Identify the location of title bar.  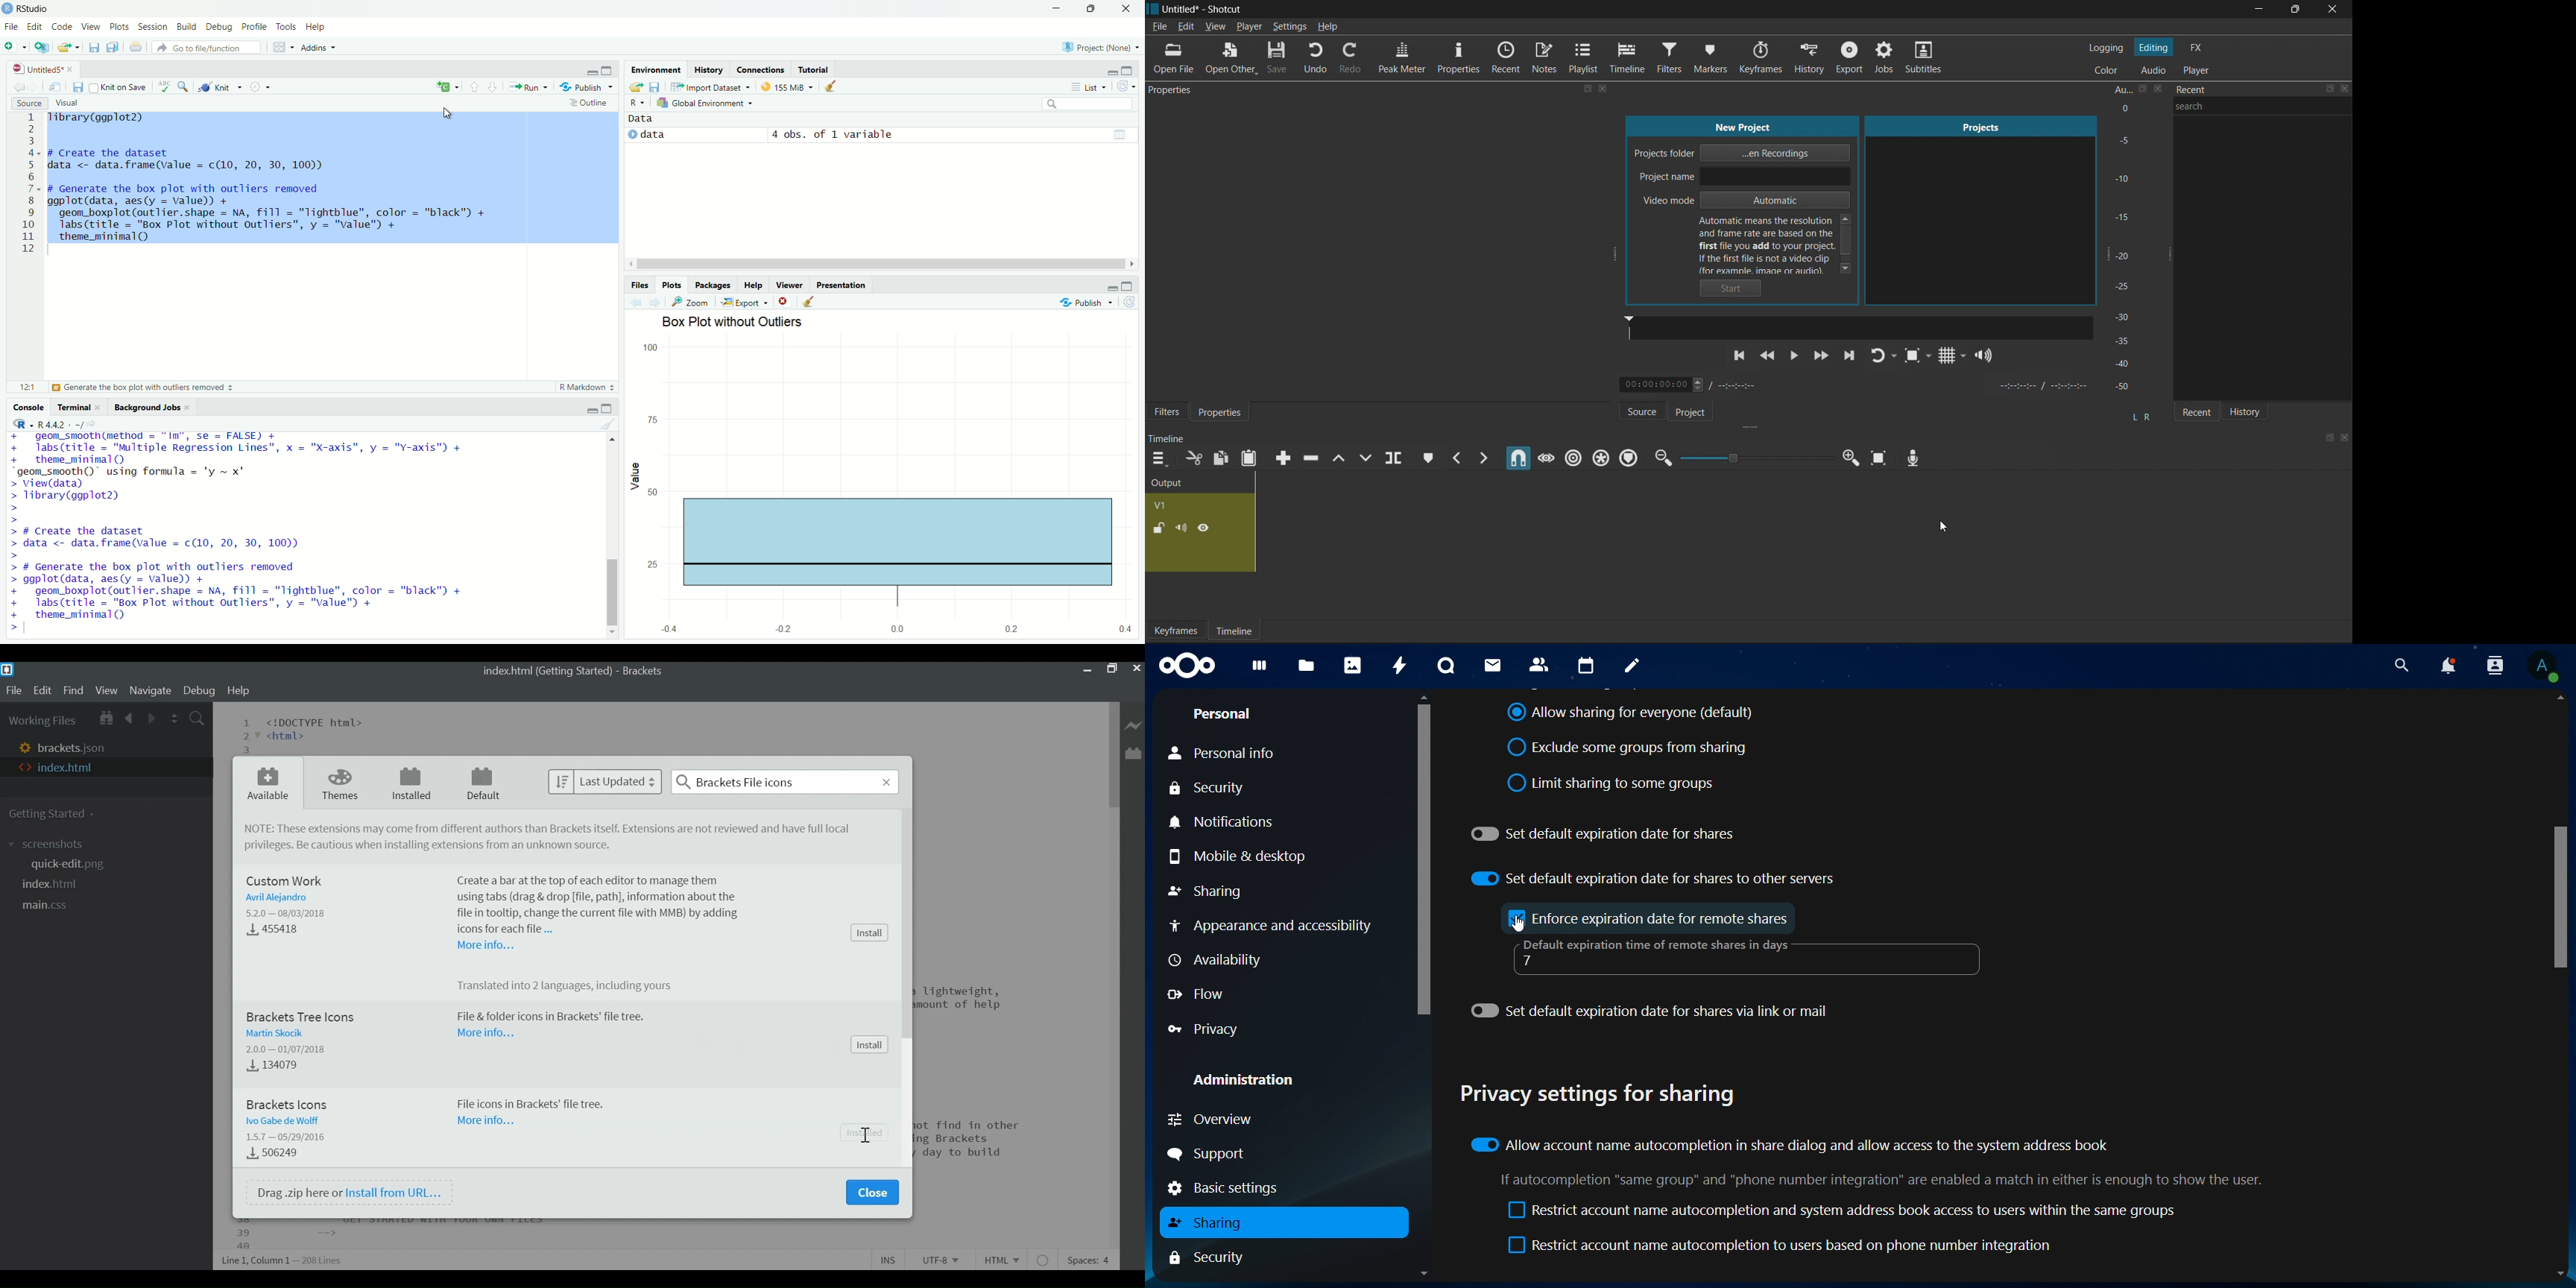
(1699, 9).